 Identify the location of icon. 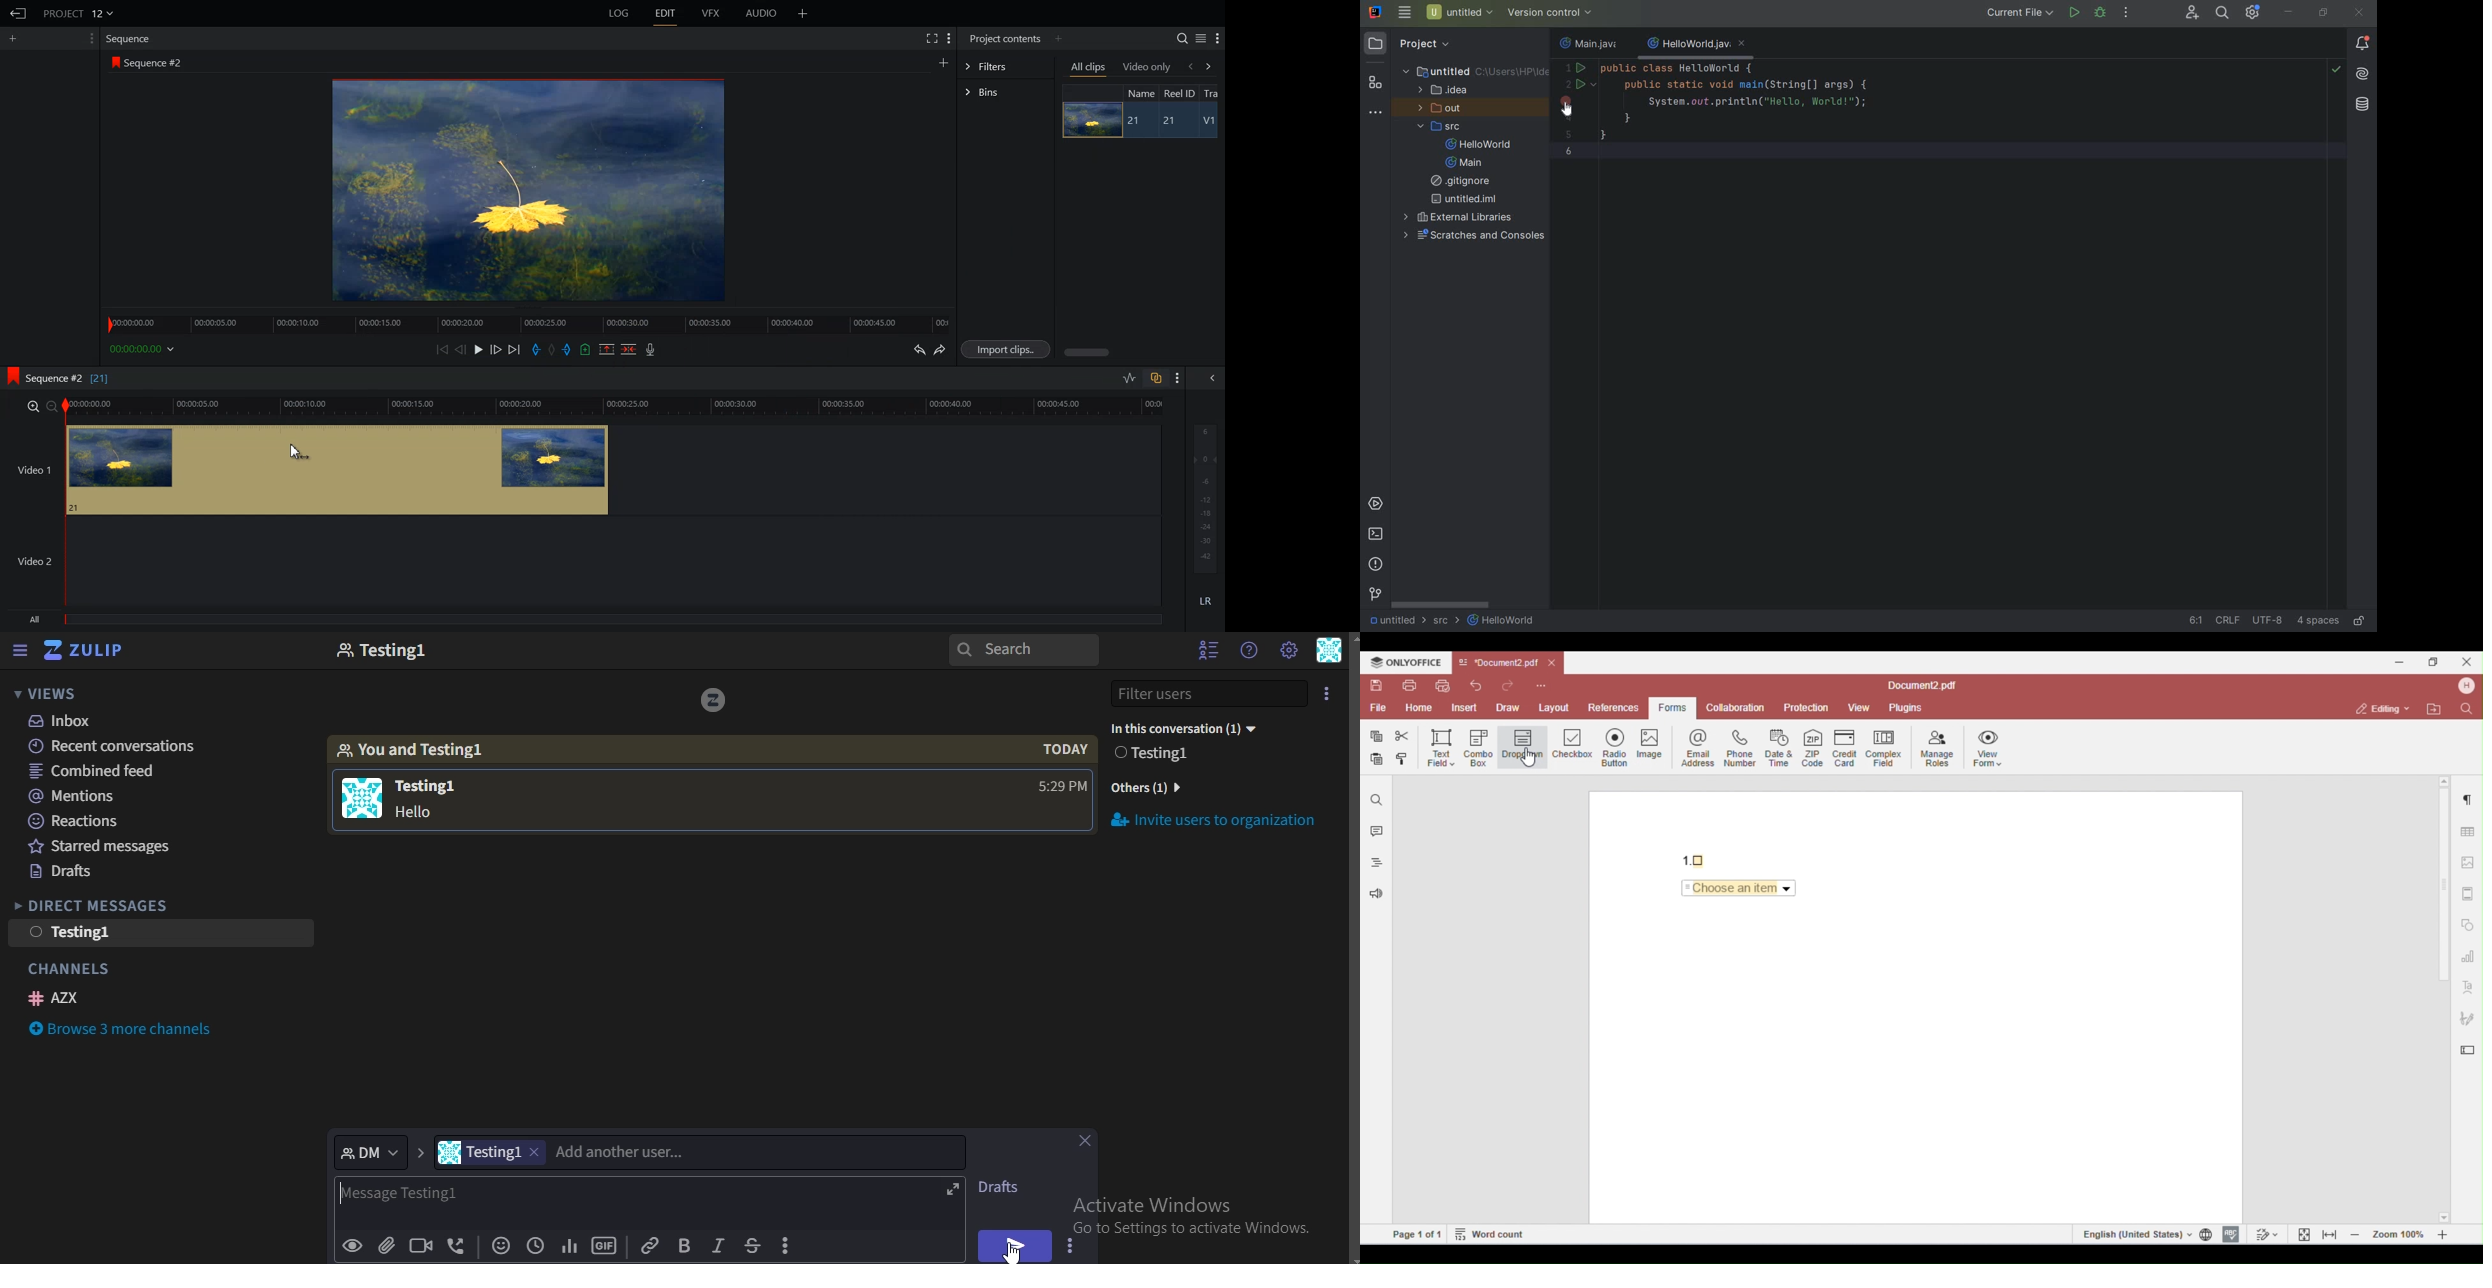
(1328, 692).